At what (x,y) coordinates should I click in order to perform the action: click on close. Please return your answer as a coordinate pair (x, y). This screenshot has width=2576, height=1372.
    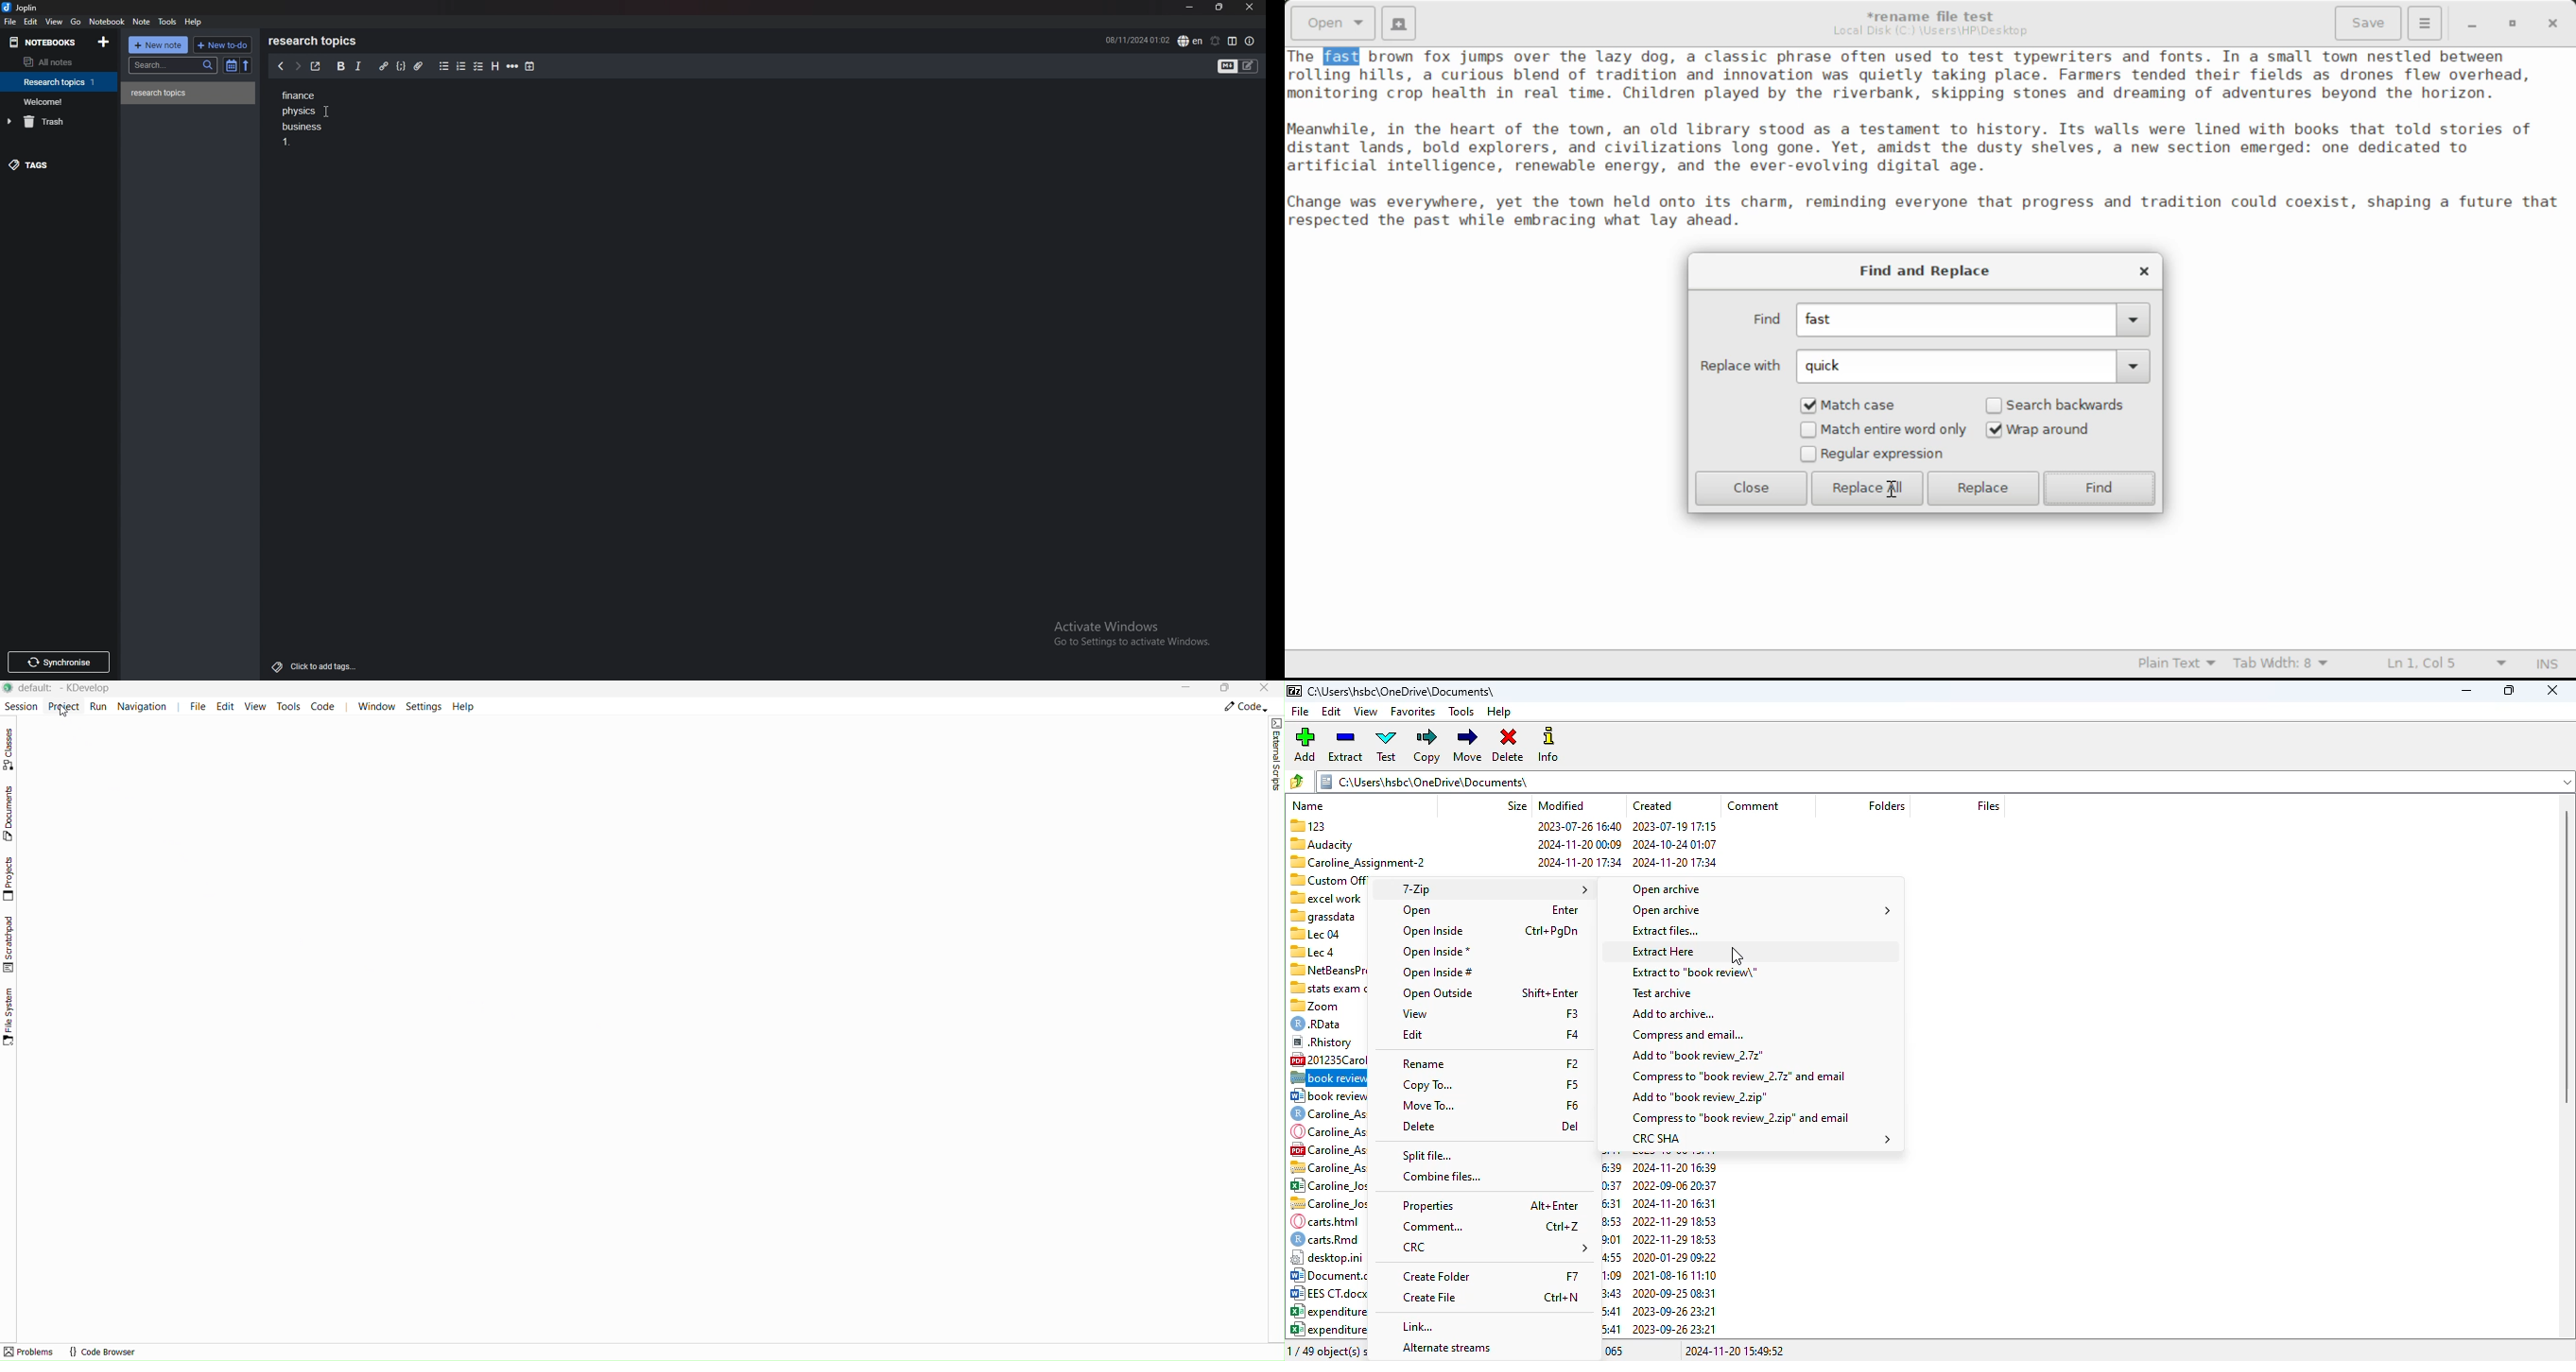
    Looking at the image, I should click on (1250, 8).